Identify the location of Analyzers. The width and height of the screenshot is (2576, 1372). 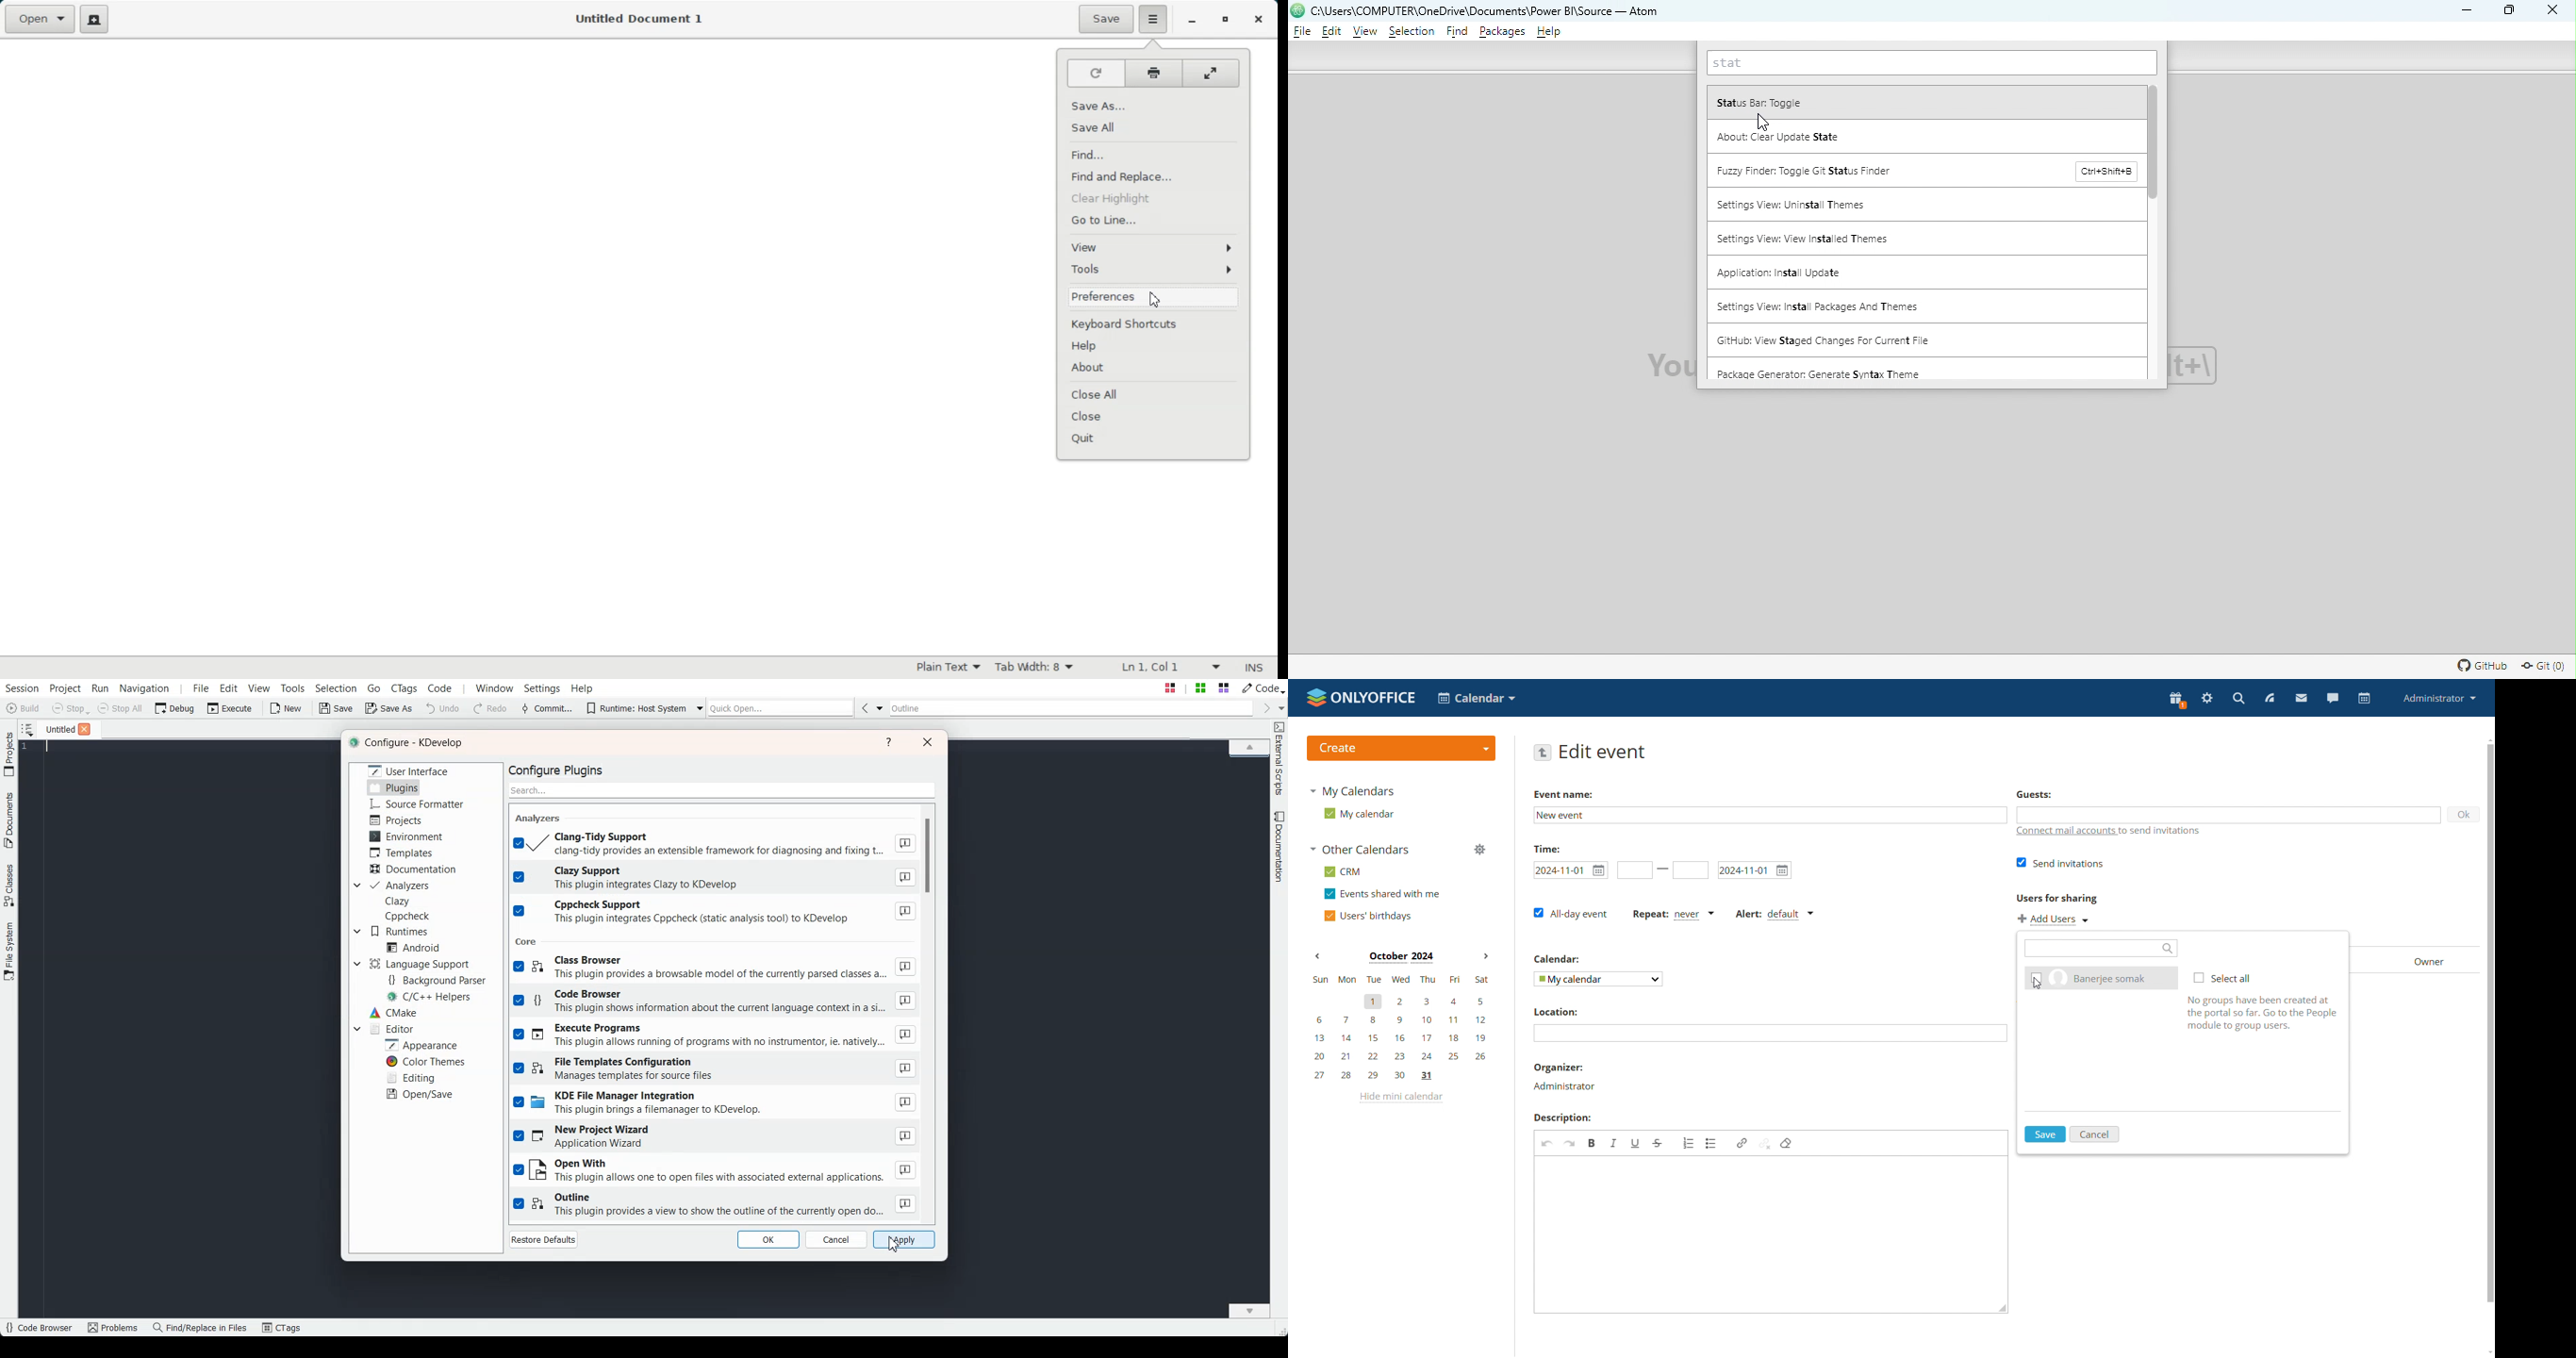
(400, 886).